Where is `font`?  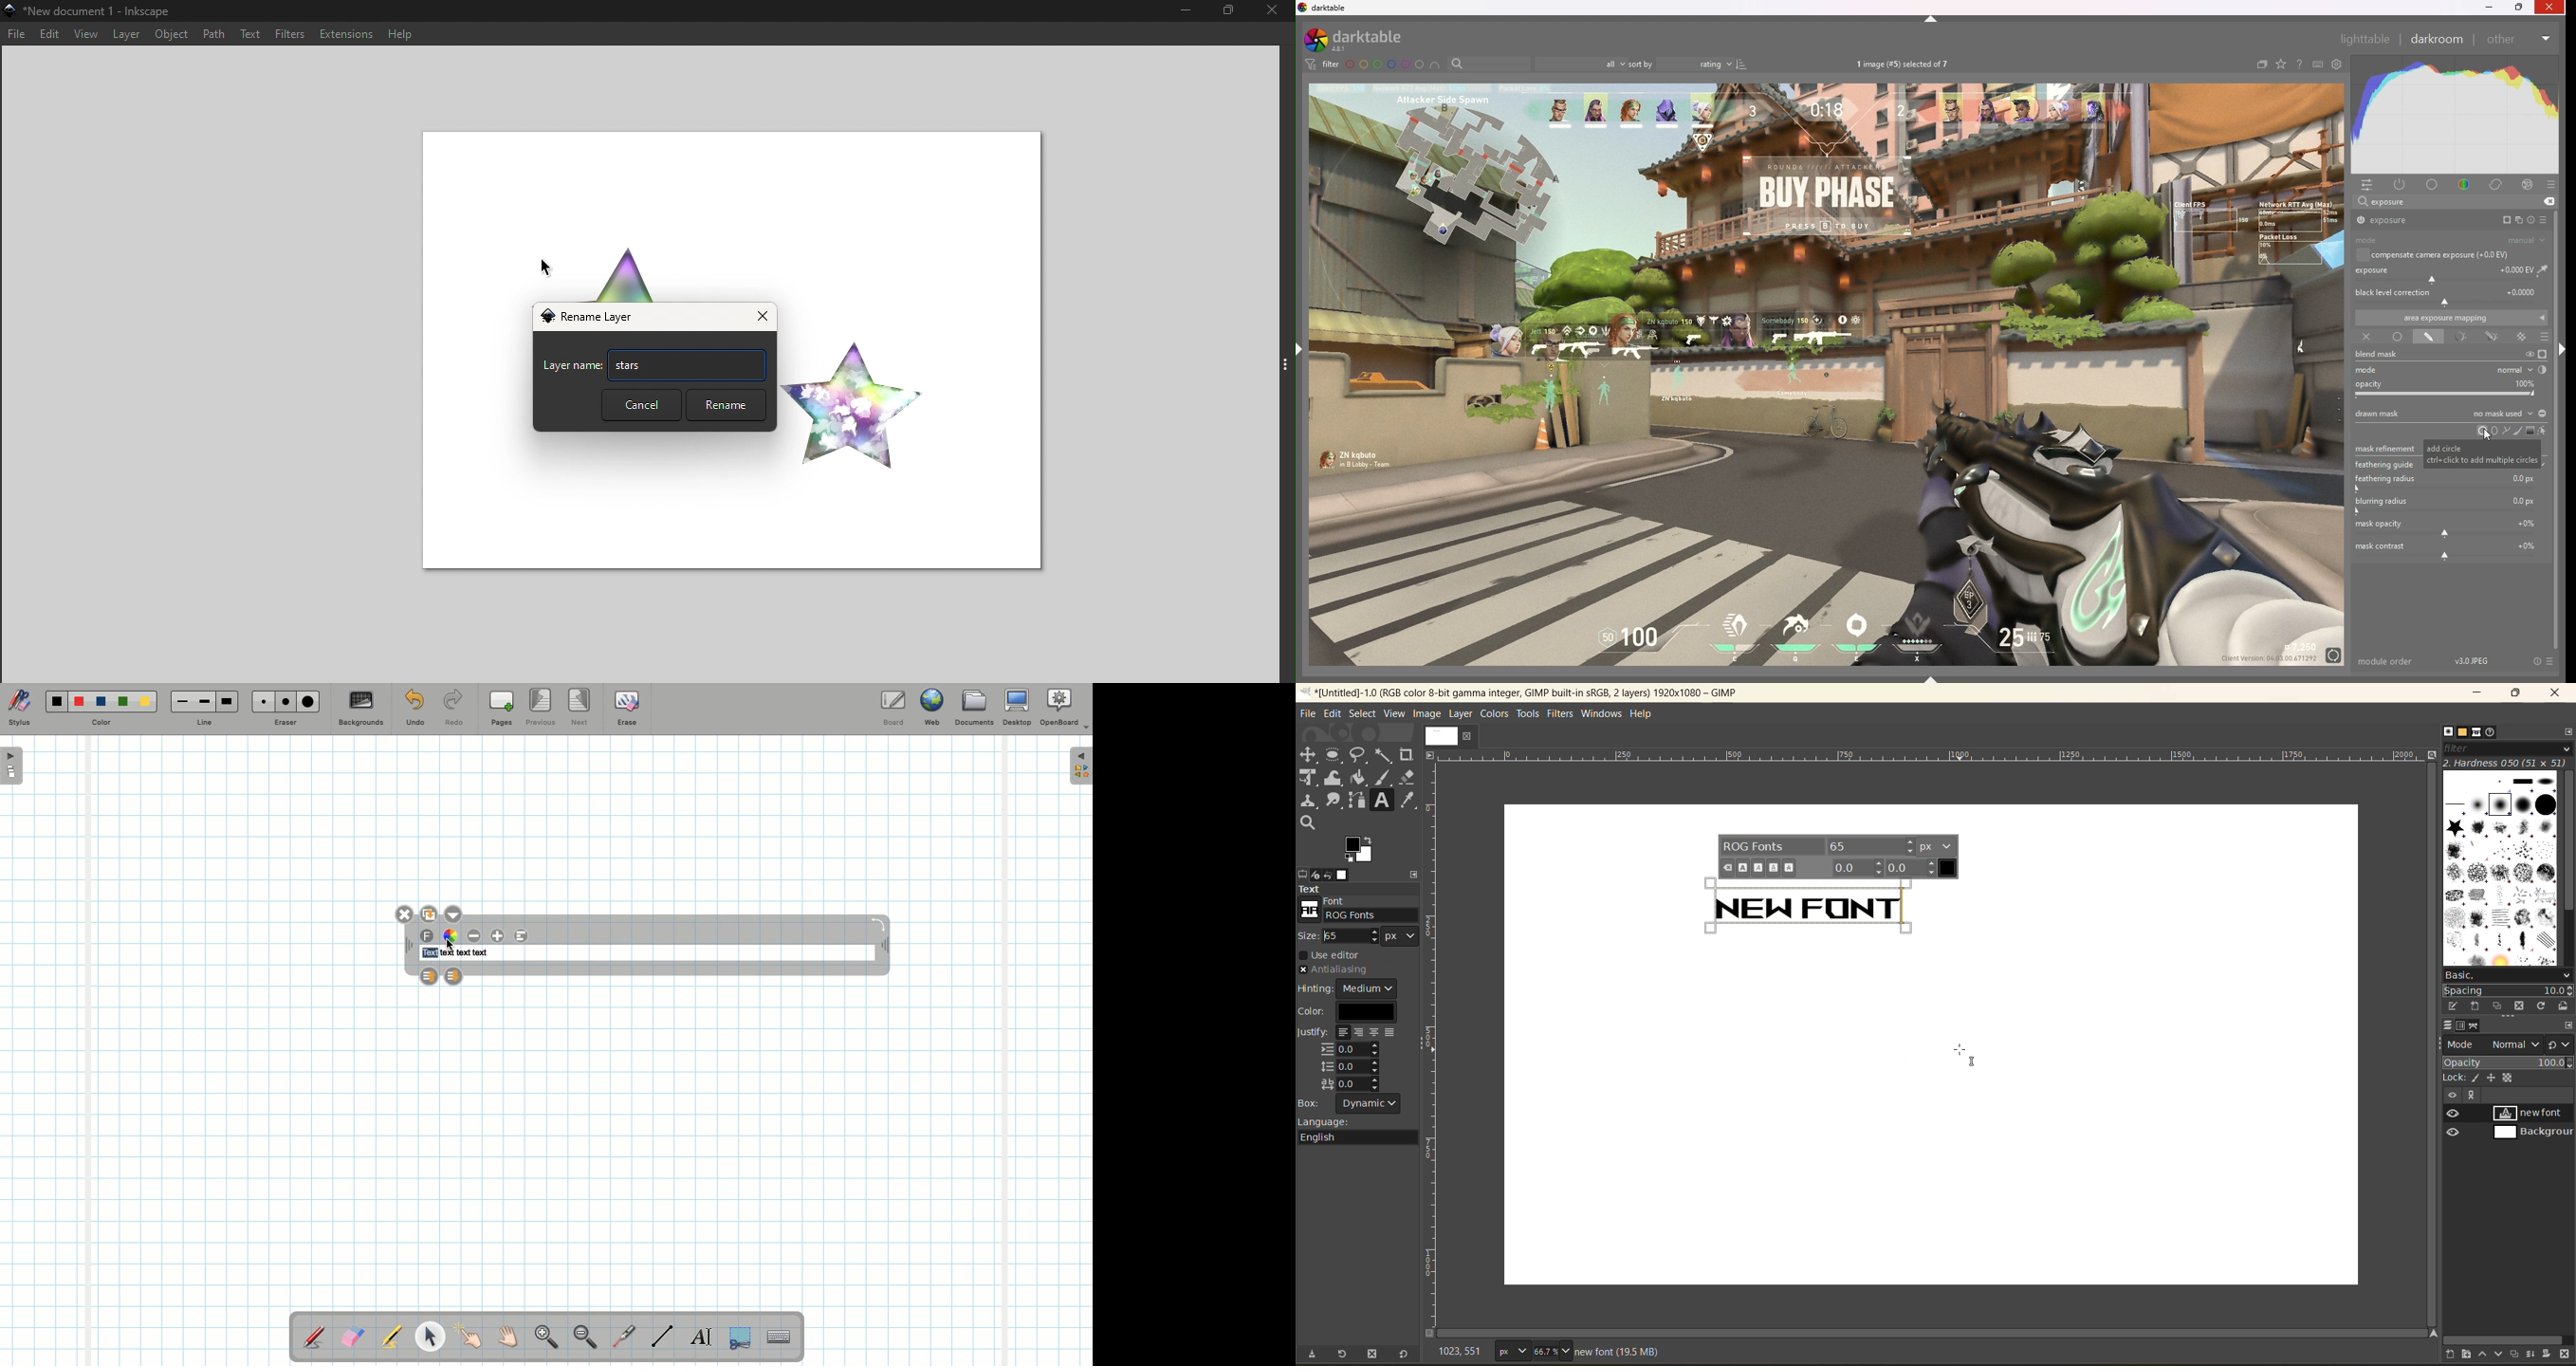
font is located at coordinates (1350, 900).